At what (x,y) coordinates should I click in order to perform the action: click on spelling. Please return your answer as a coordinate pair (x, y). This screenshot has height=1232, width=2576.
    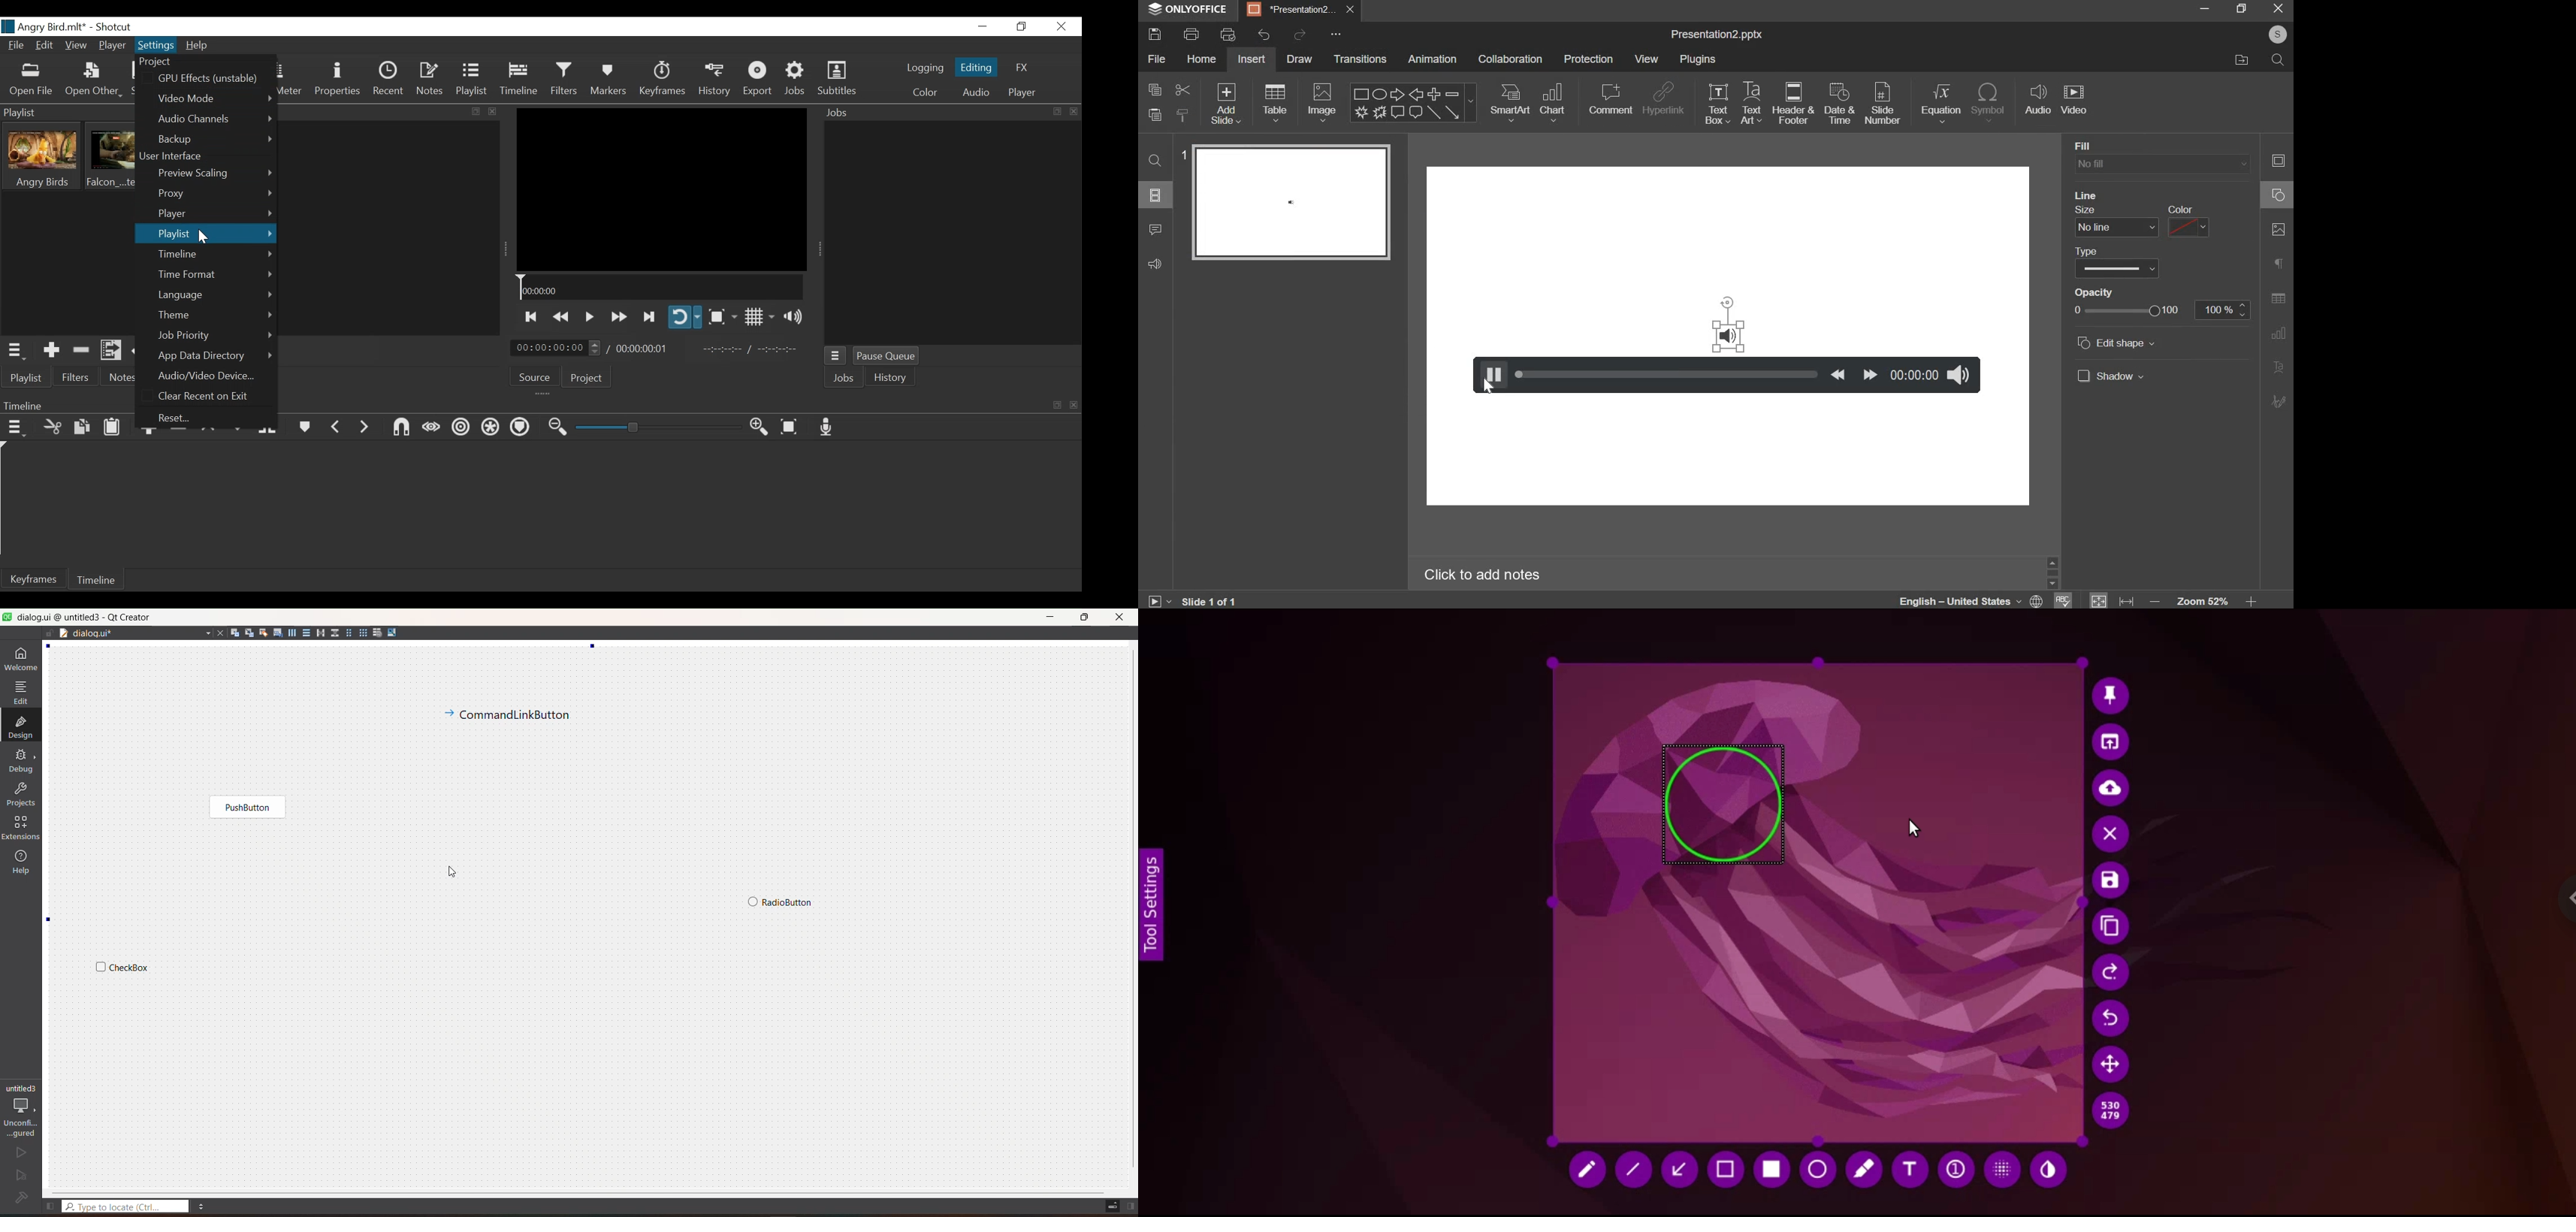
    Looking at the image, I should click on (2062, 600).